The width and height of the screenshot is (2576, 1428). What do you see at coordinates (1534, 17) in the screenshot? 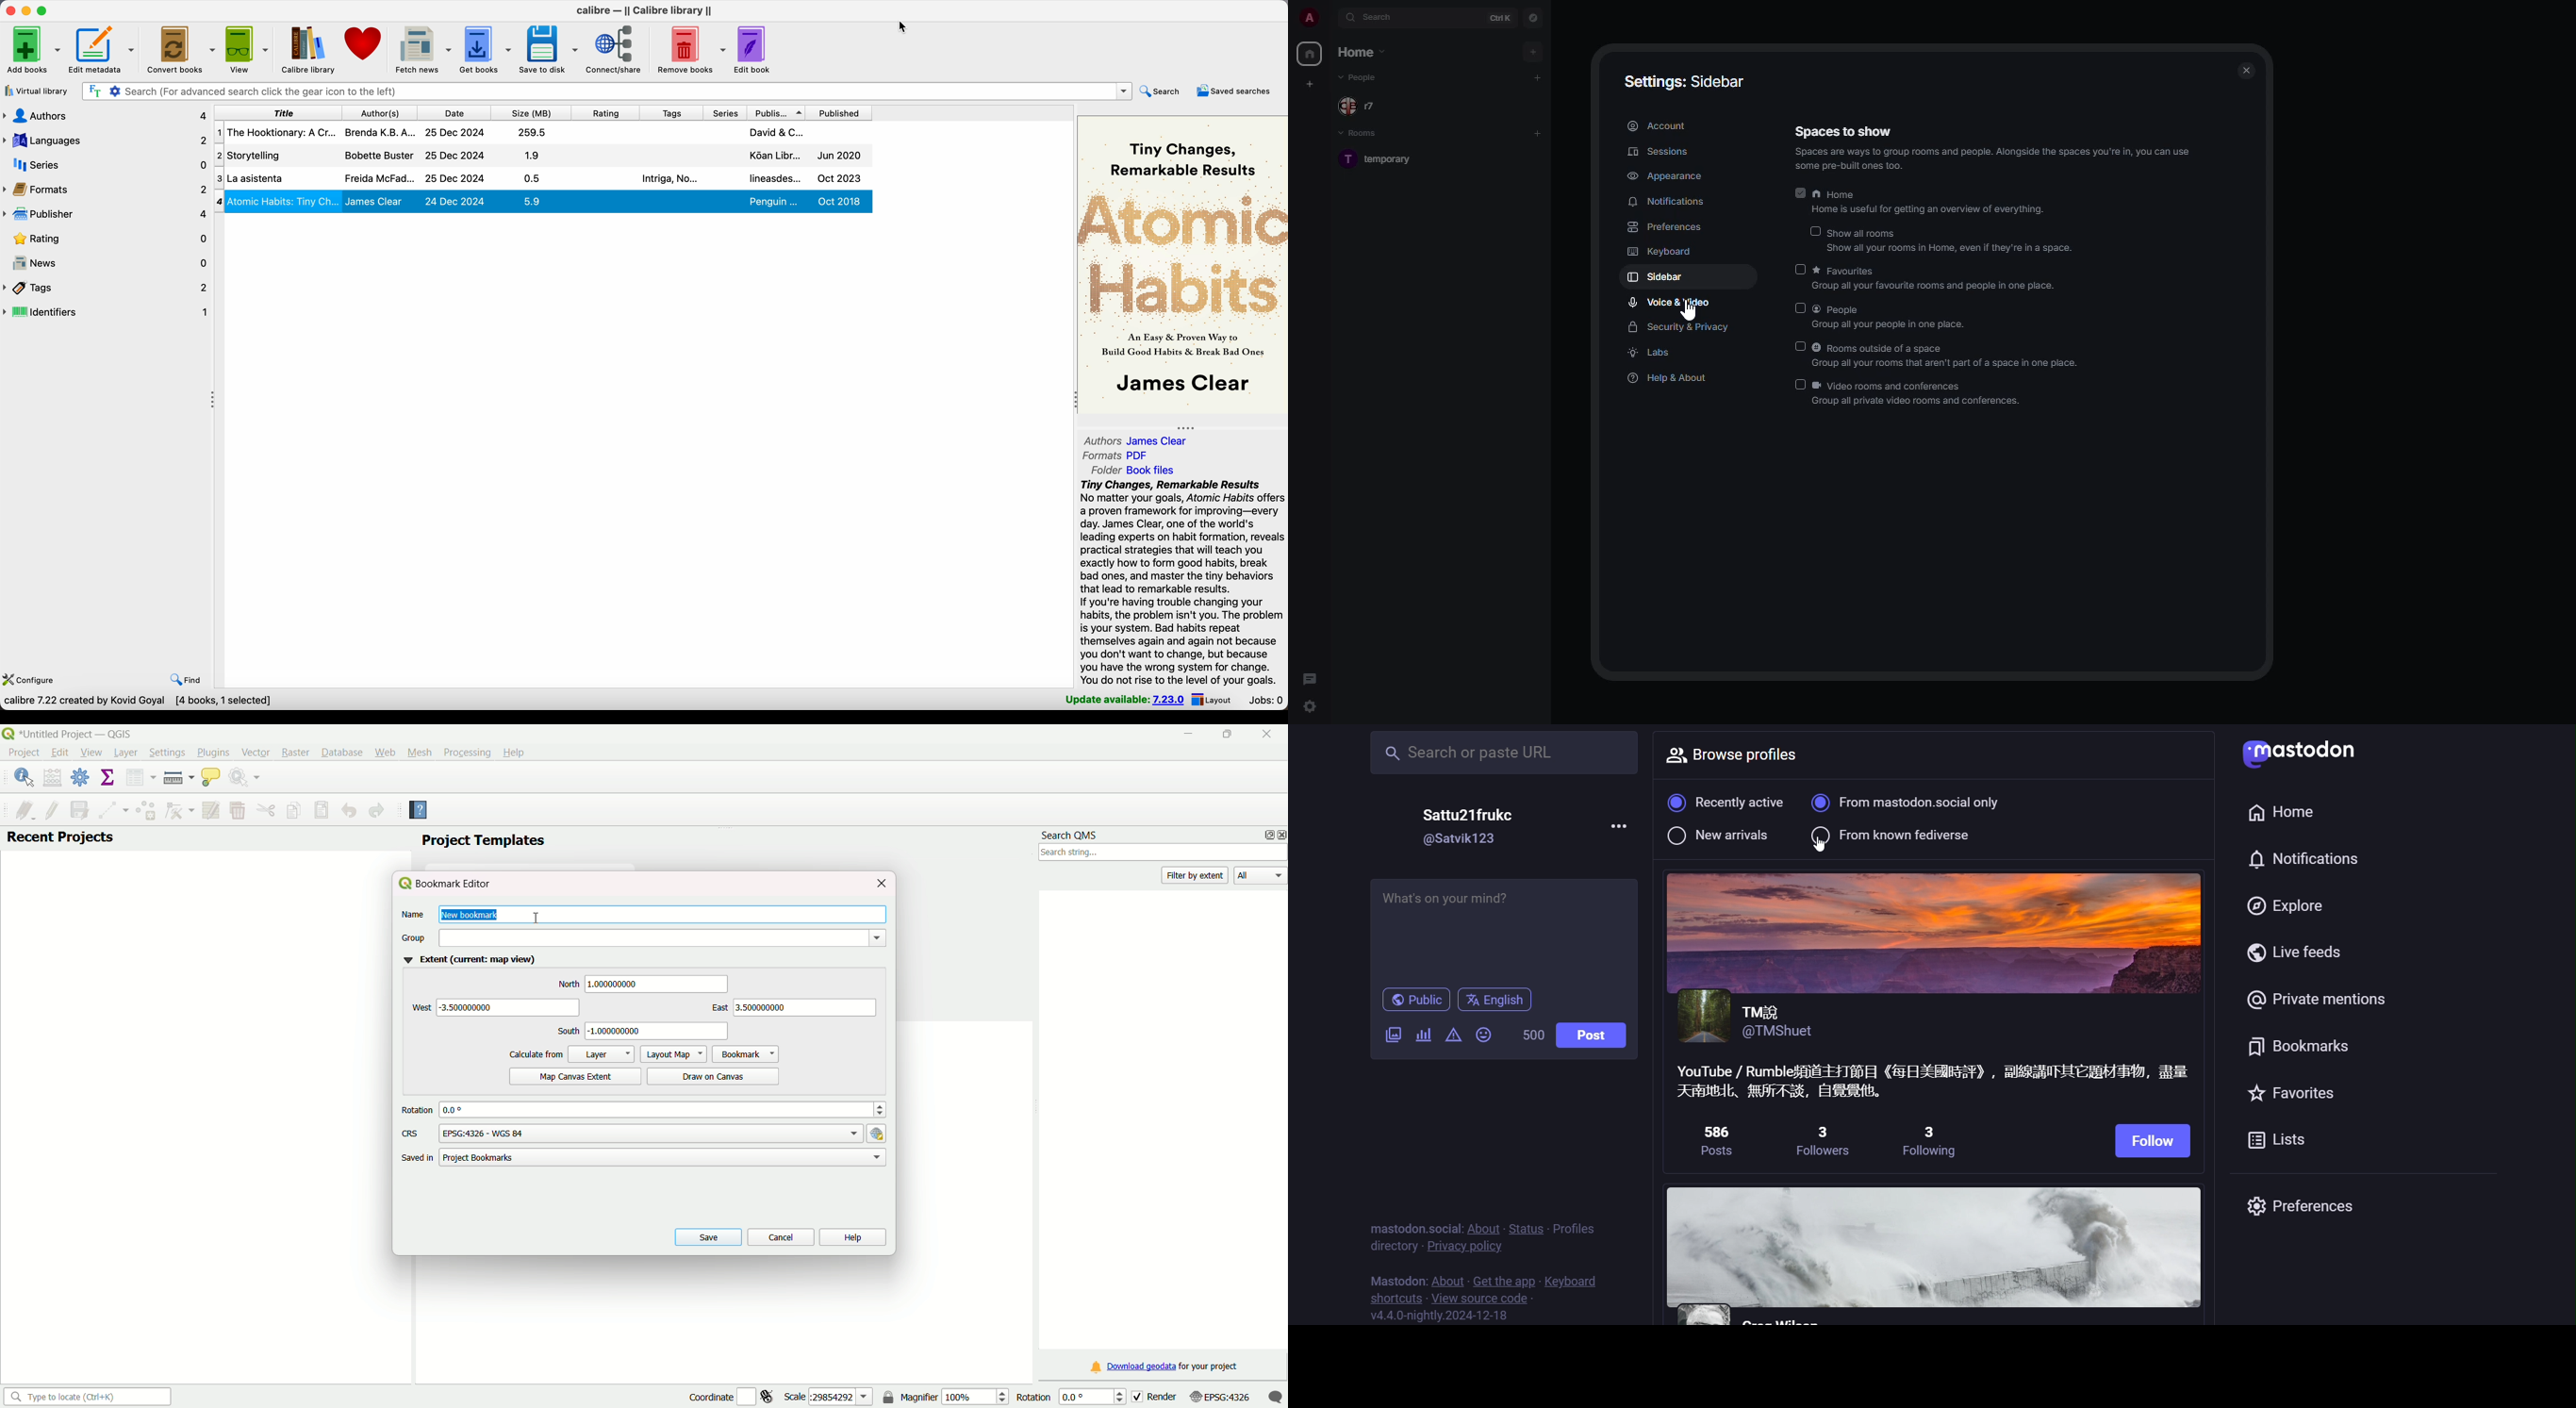
I see `navigator` at bounding box center [1534, 17].